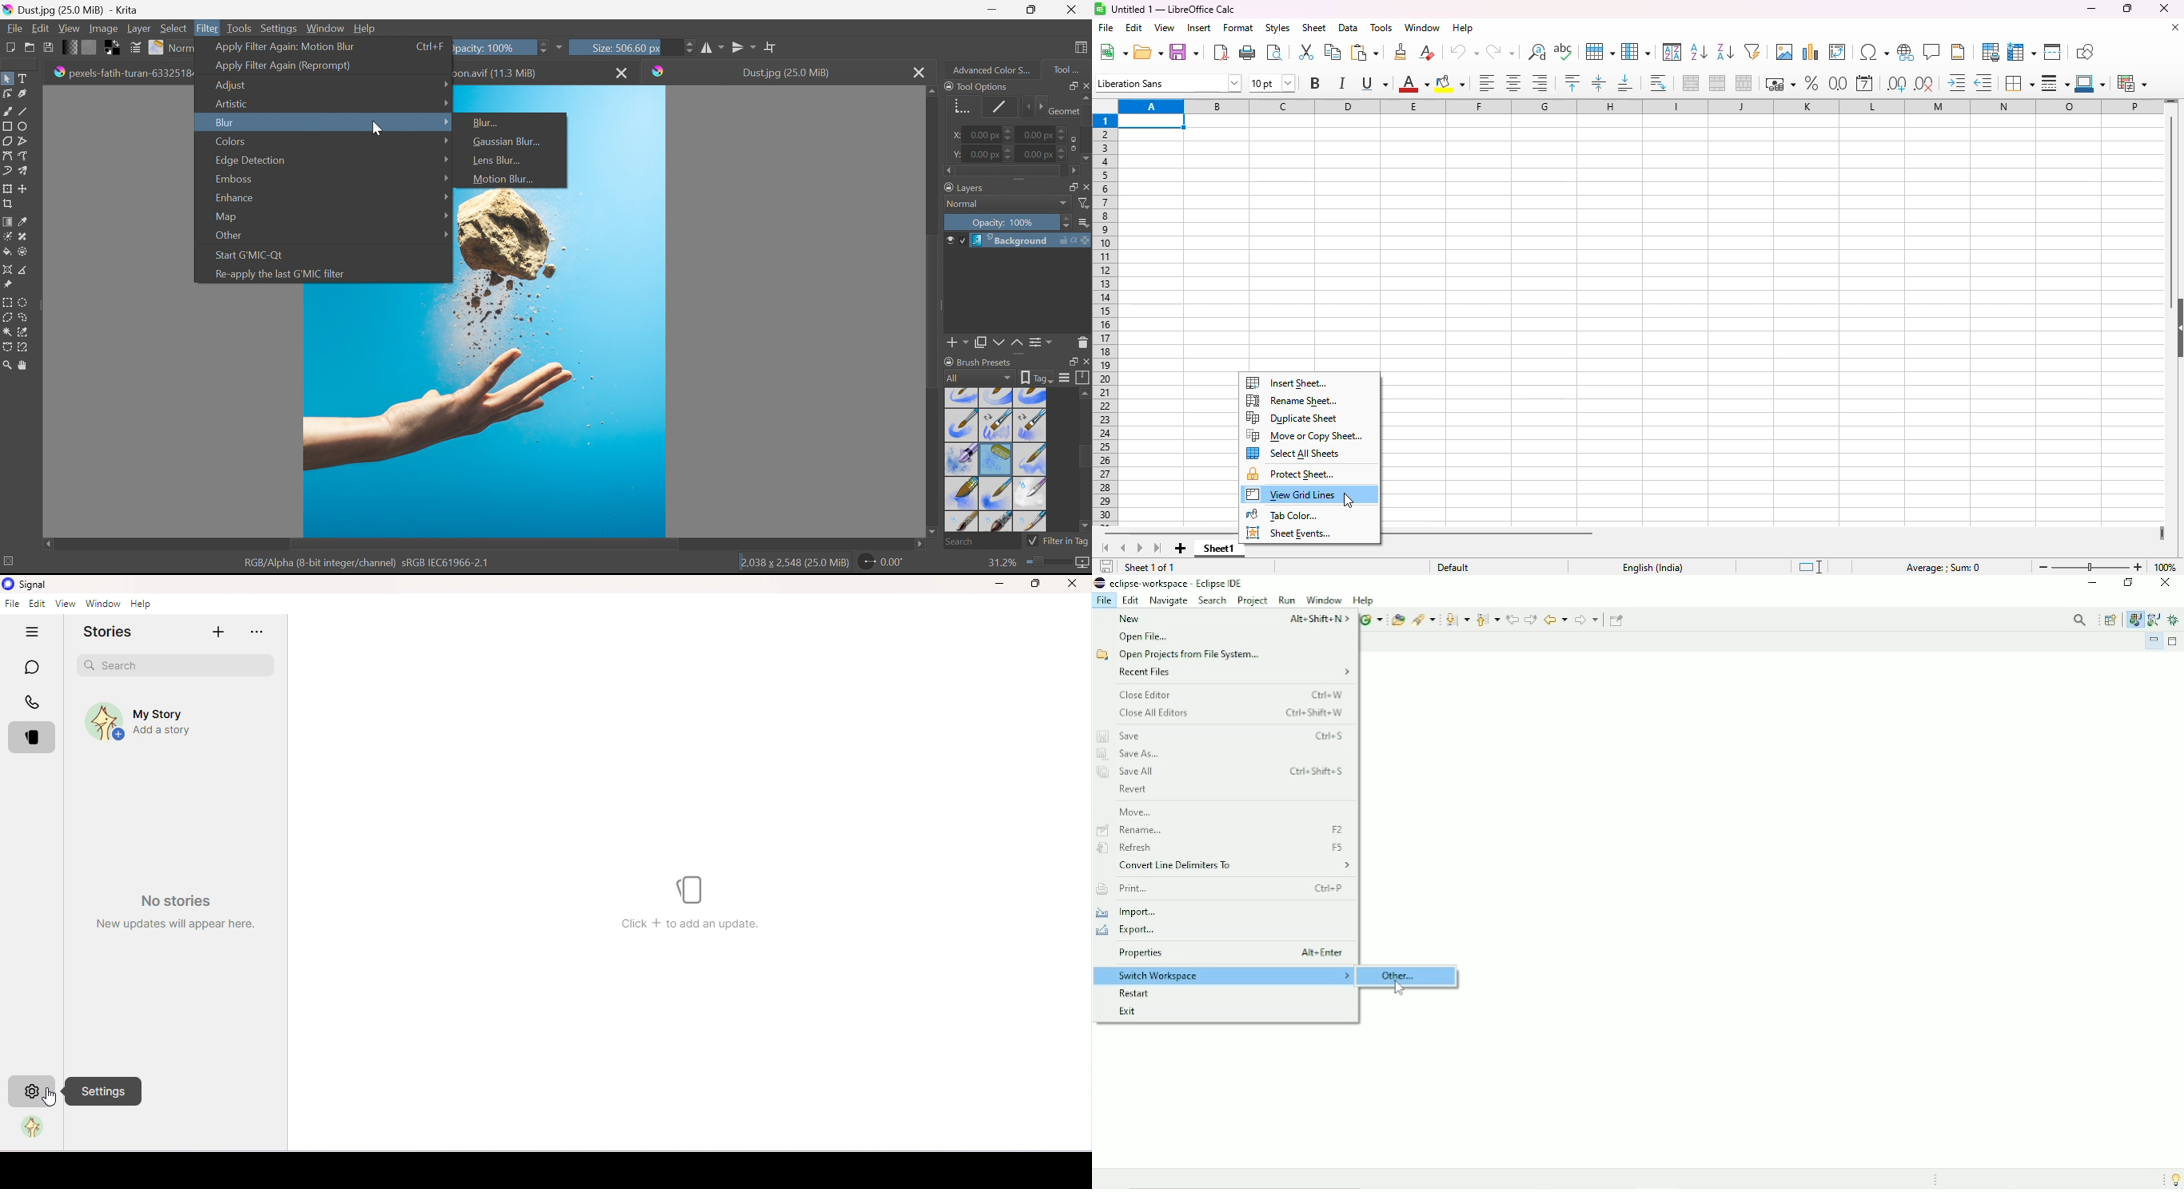 The height and width of the screenshot is (1204, 2184). What do you see at coordinates (1083, 378) in the screenshot?
I see `Storage resources` at bounding box center [1083, 378].